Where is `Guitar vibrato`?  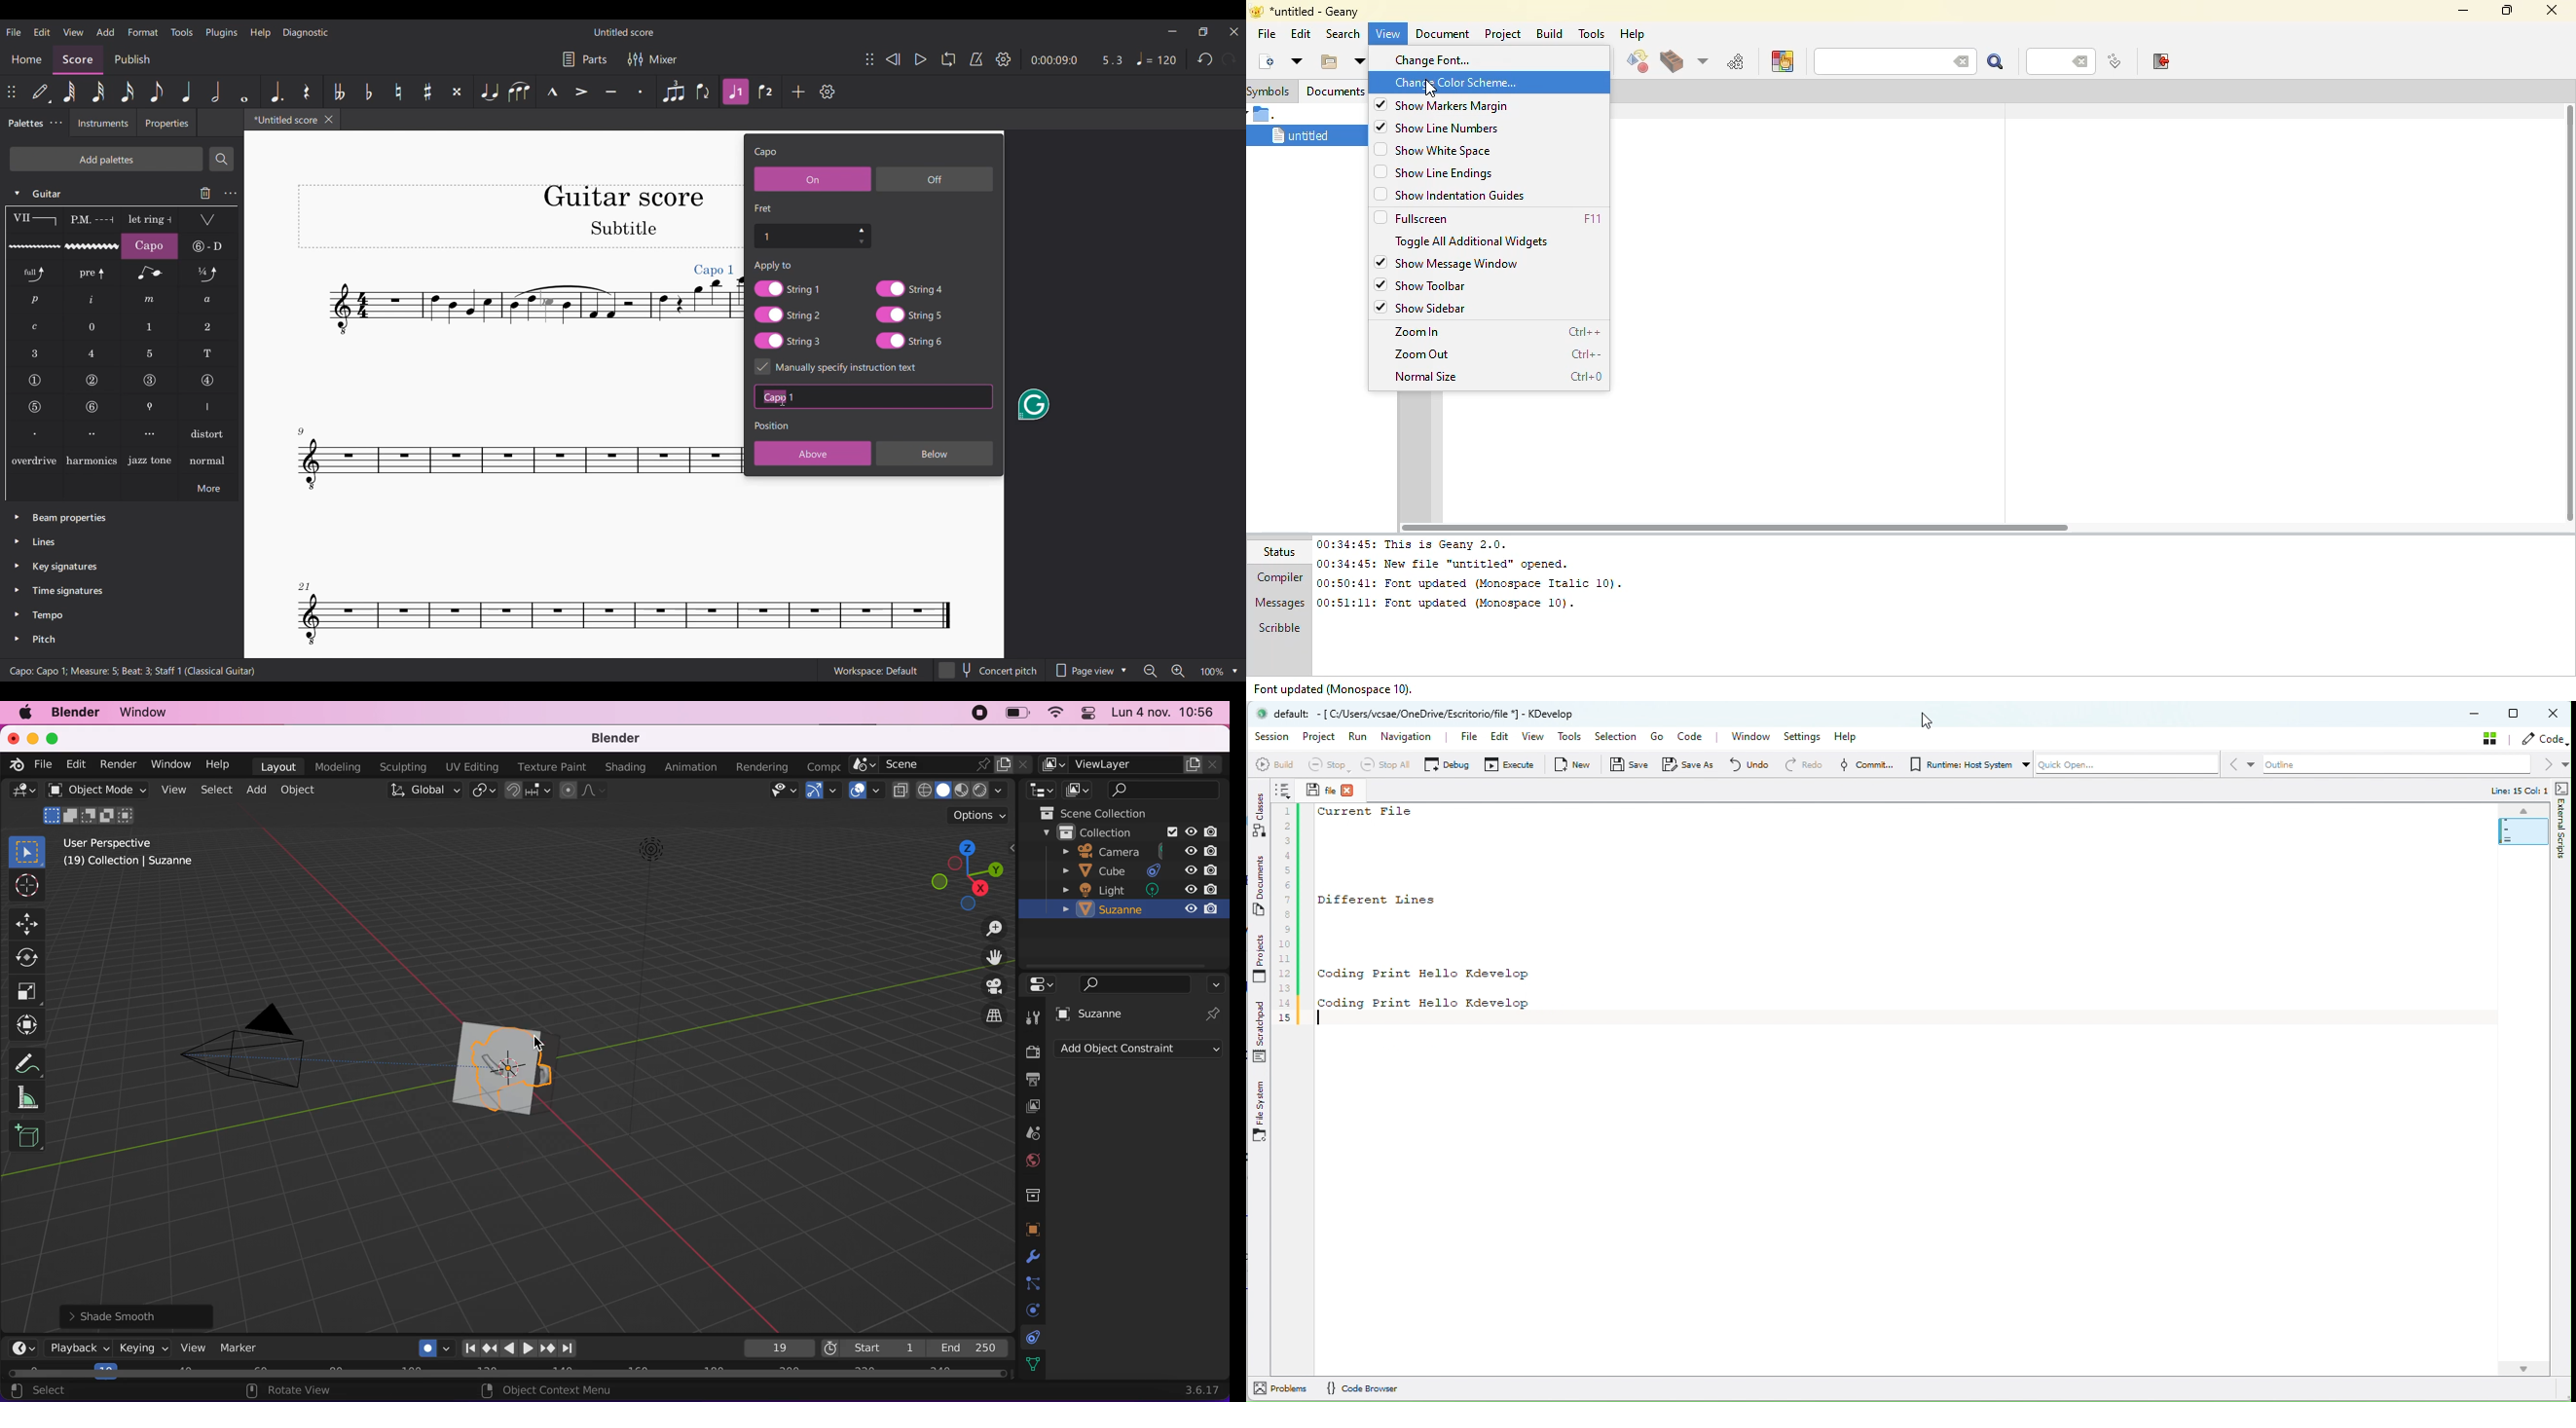
Guitar vibrato is located at coordinates (34, 247).